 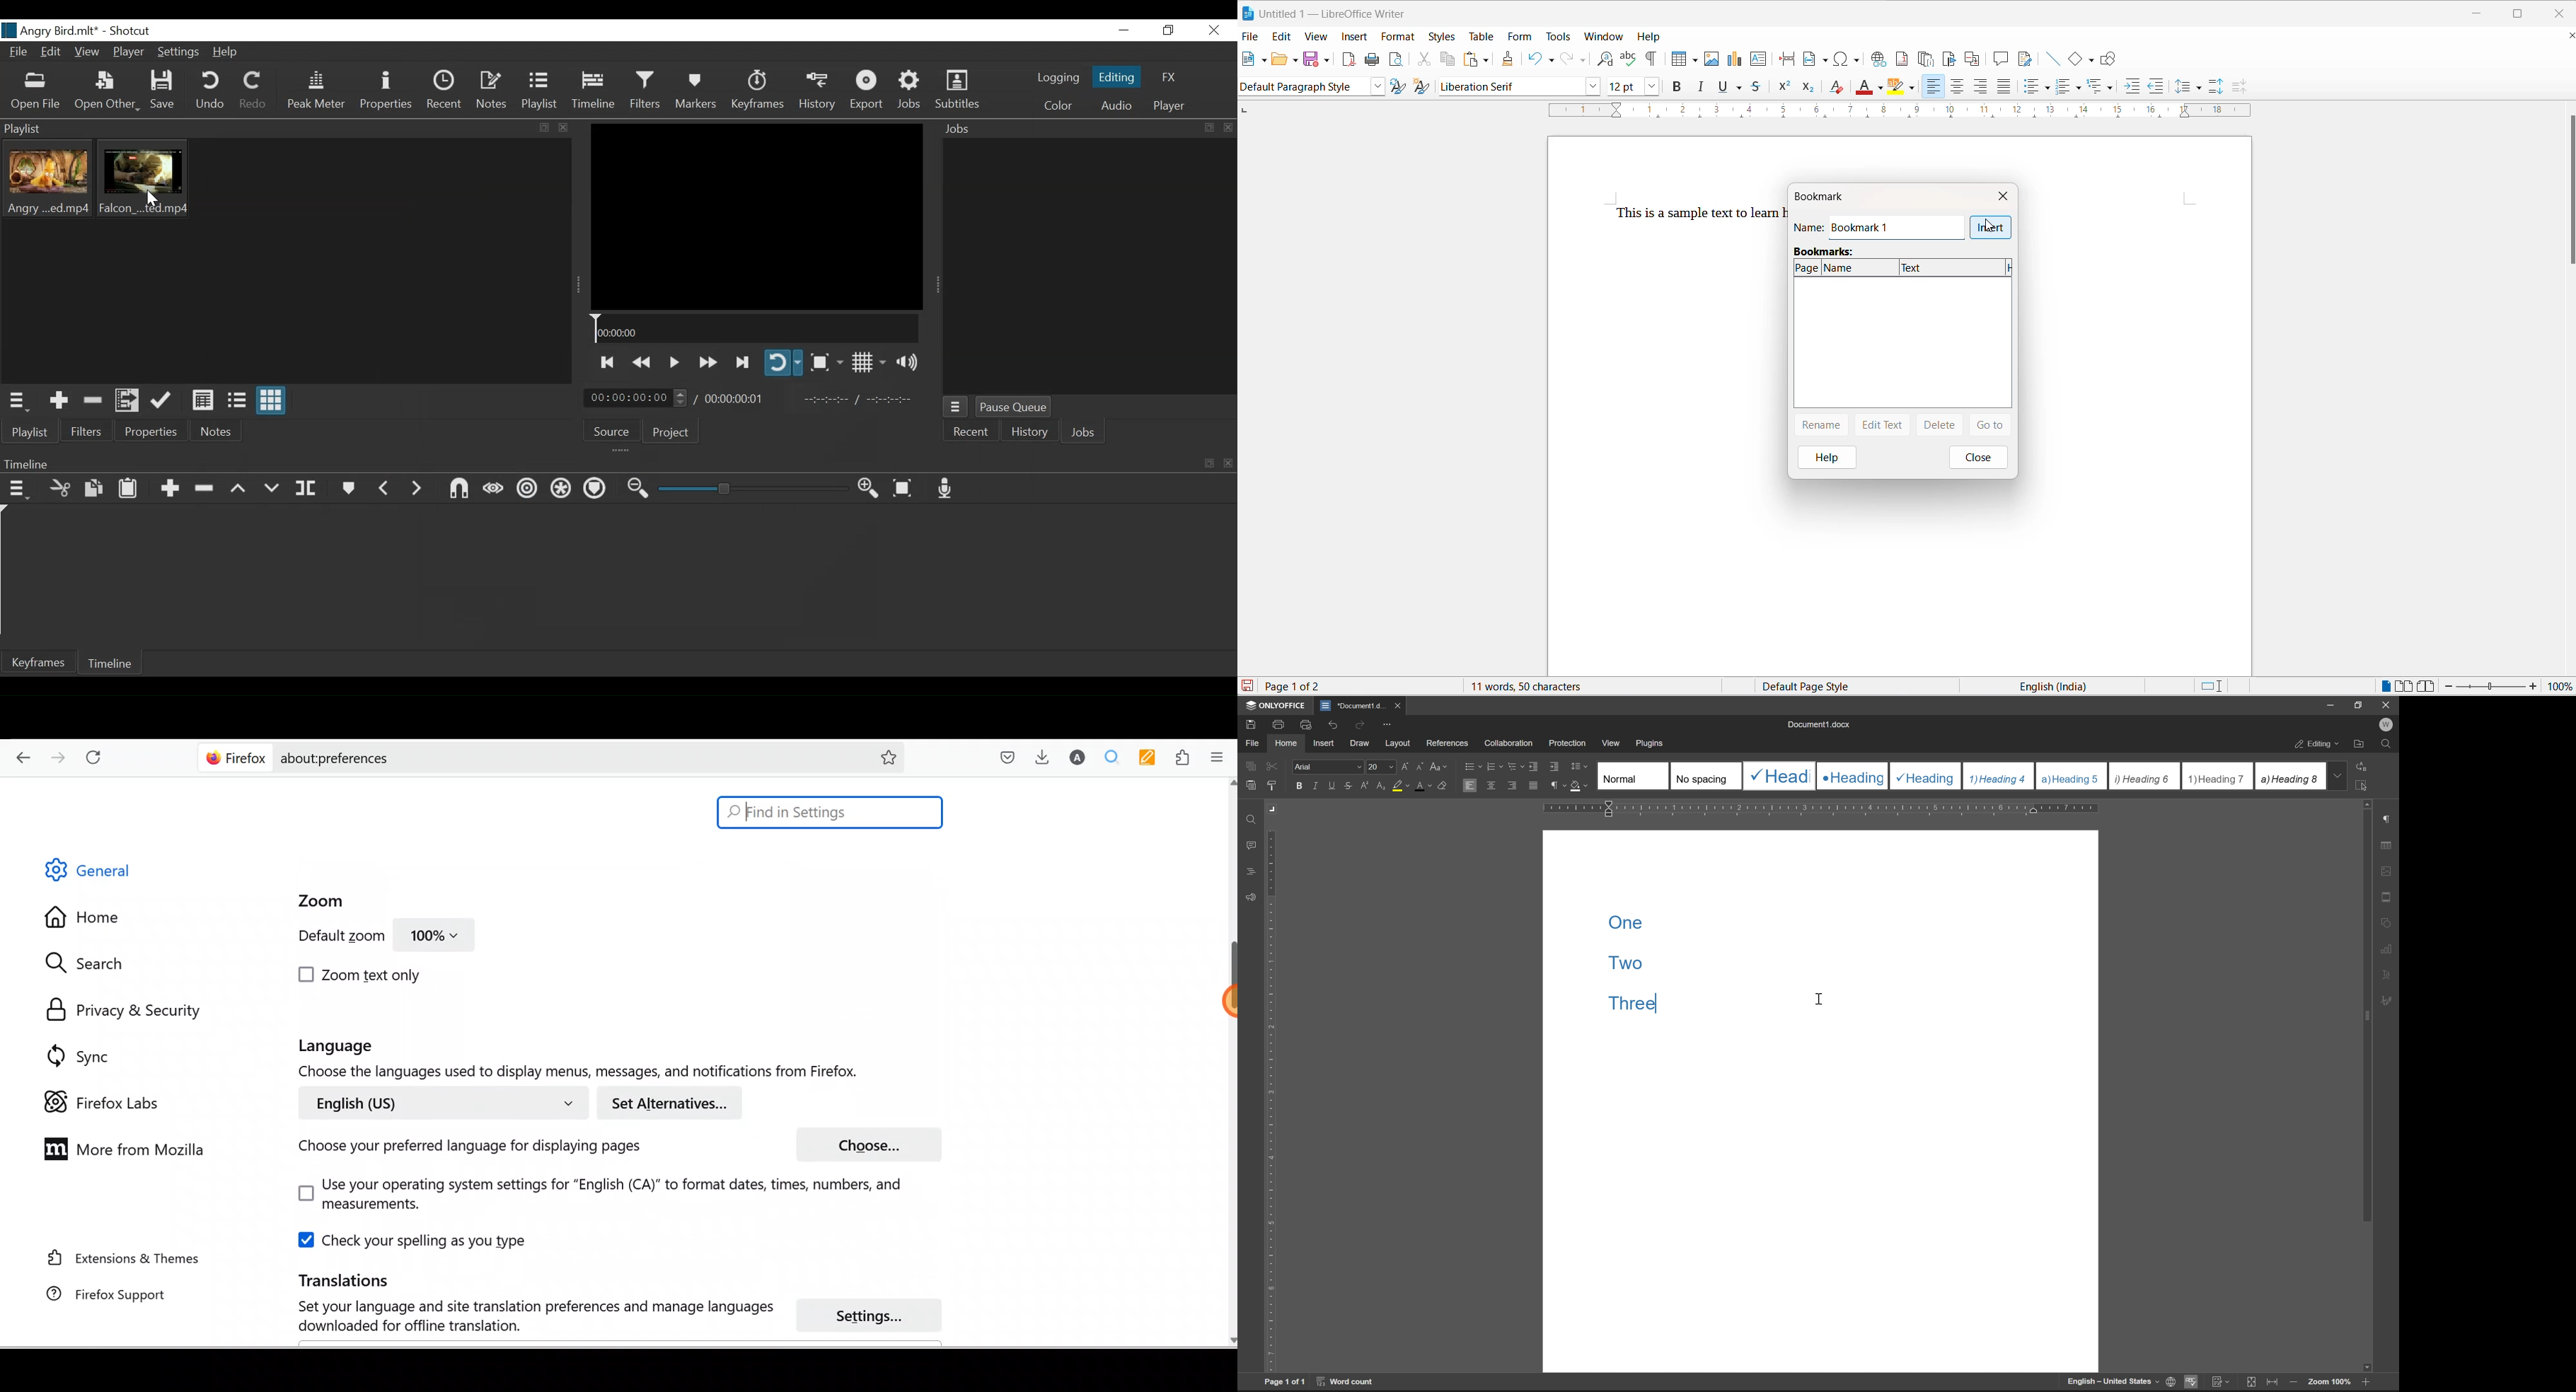 What do you see at coordinates (1603, 36) in the screenshot?
I see `window` at bounding box center [1603, 36].